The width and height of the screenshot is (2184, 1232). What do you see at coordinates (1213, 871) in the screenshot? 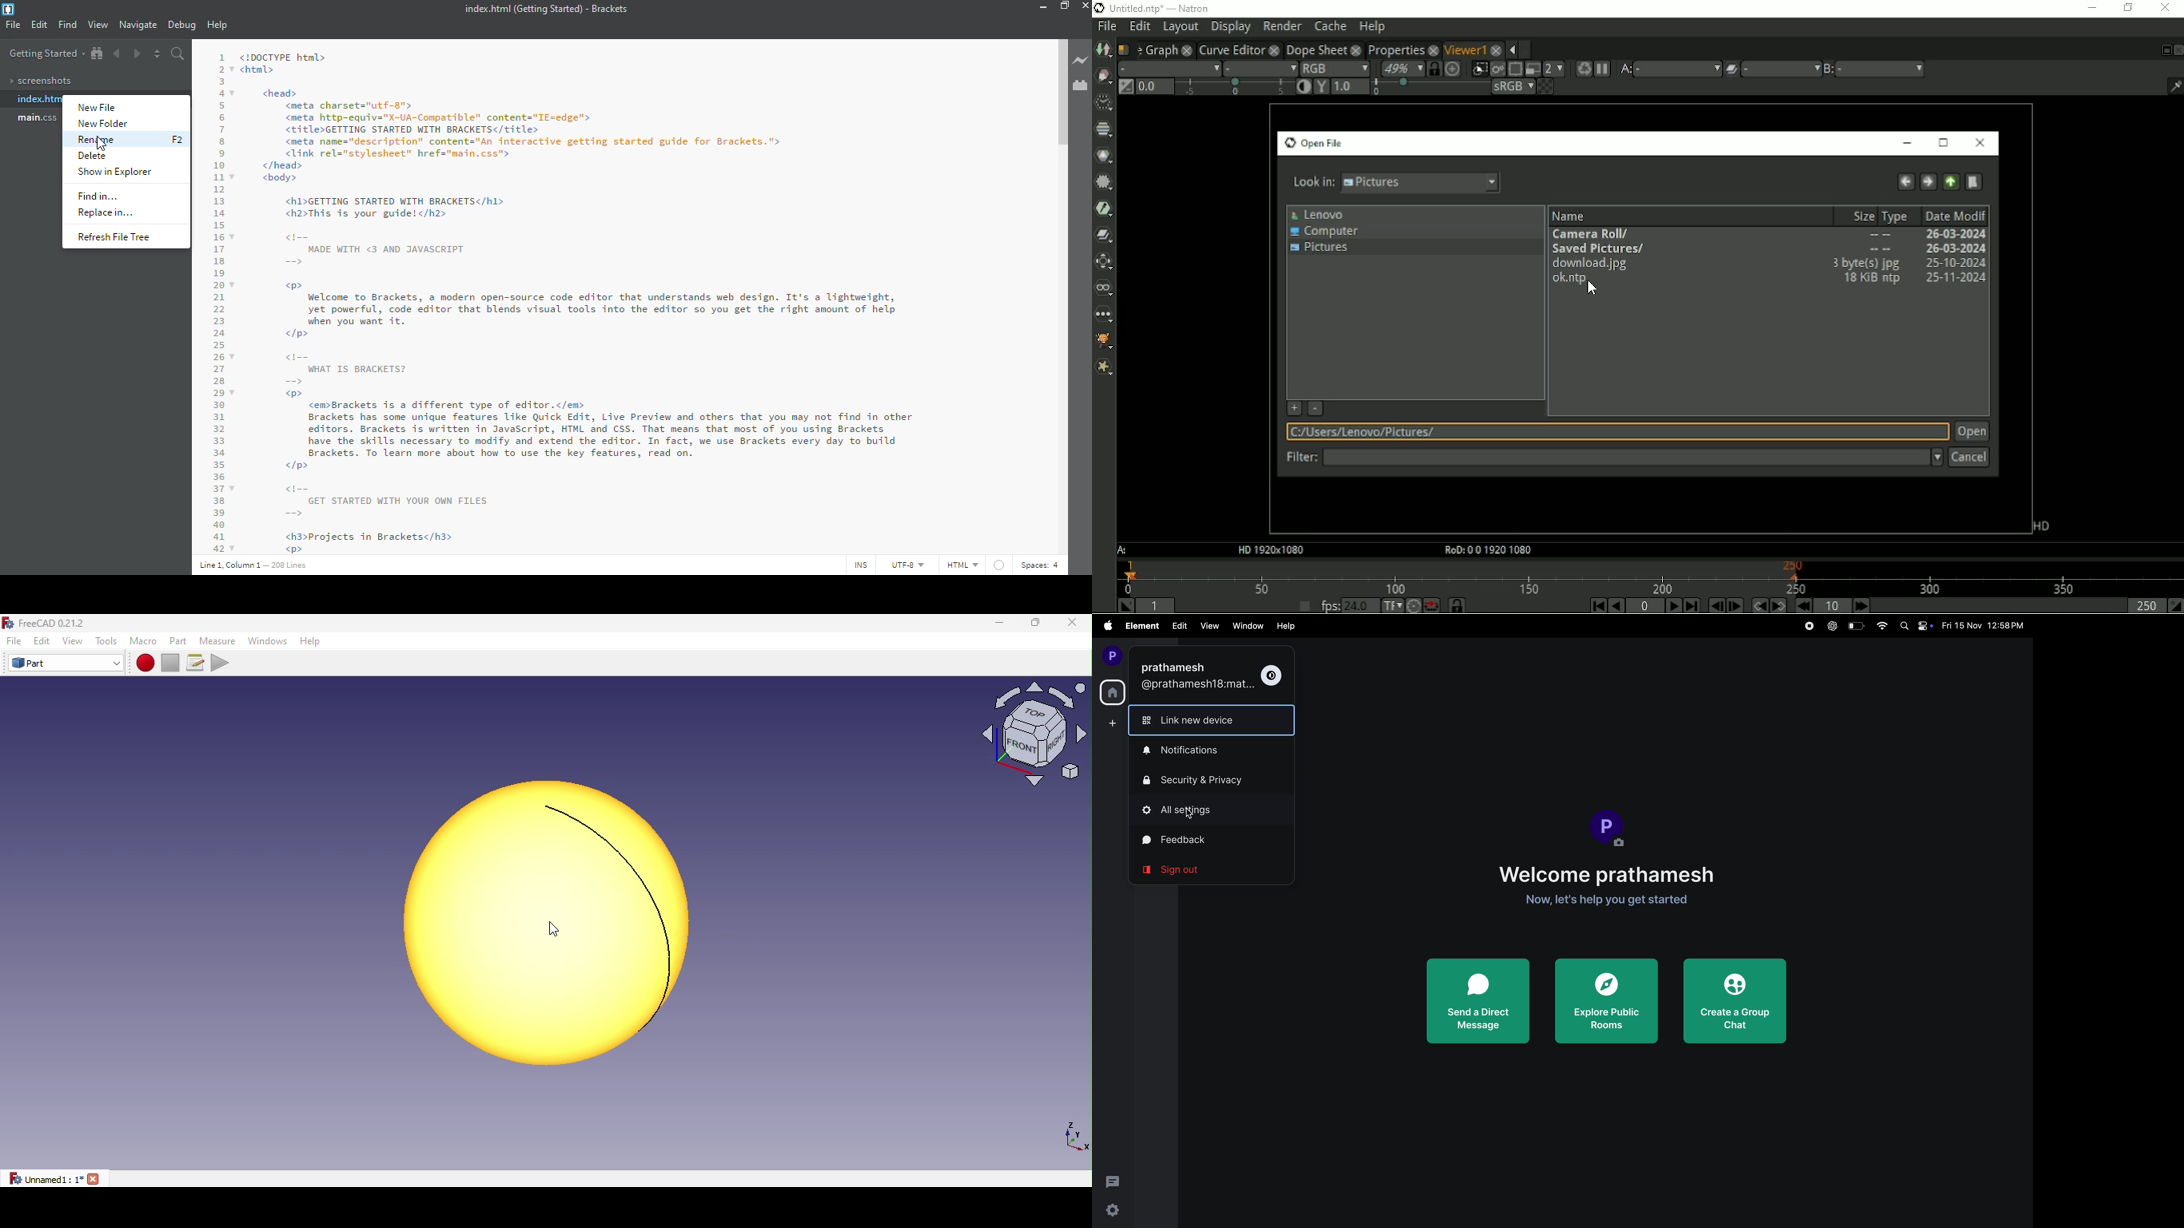
I see `sign out` at bounding box center [1213, 871].